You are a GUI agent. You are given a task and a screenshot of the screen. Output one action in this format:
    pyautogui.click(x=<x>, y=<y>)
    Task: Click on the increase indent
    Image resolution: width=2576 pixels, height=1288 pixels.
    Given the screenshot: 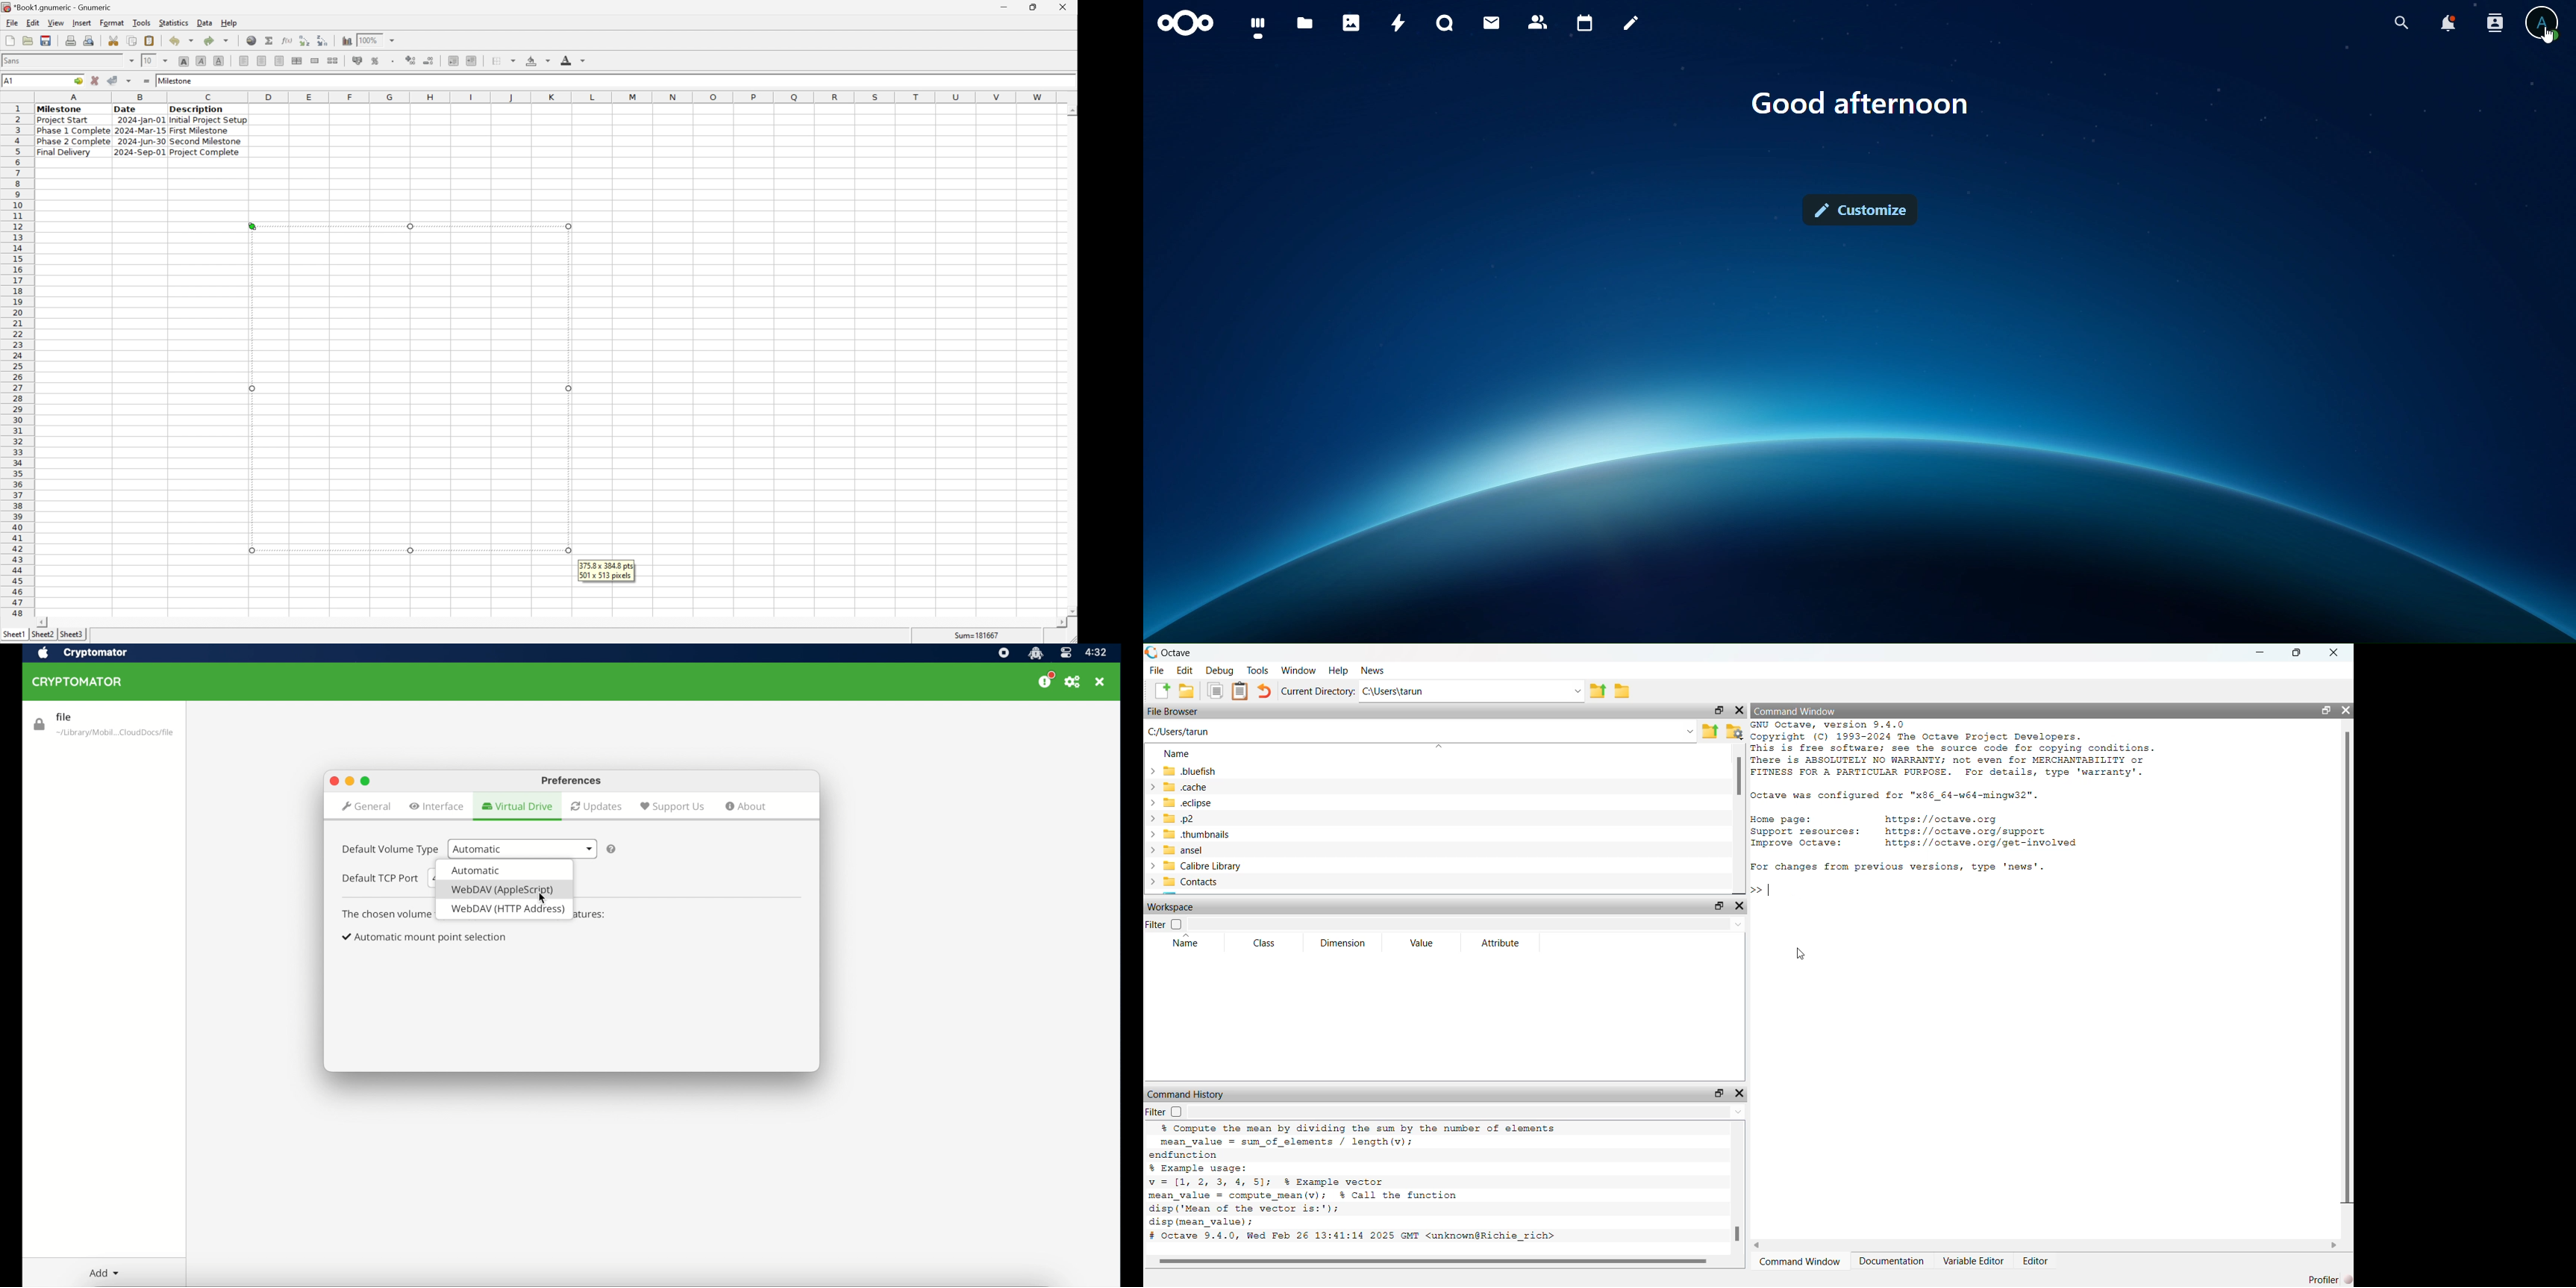 What is the action you would take?
    pyautogui.click(x=474, y=61)
    